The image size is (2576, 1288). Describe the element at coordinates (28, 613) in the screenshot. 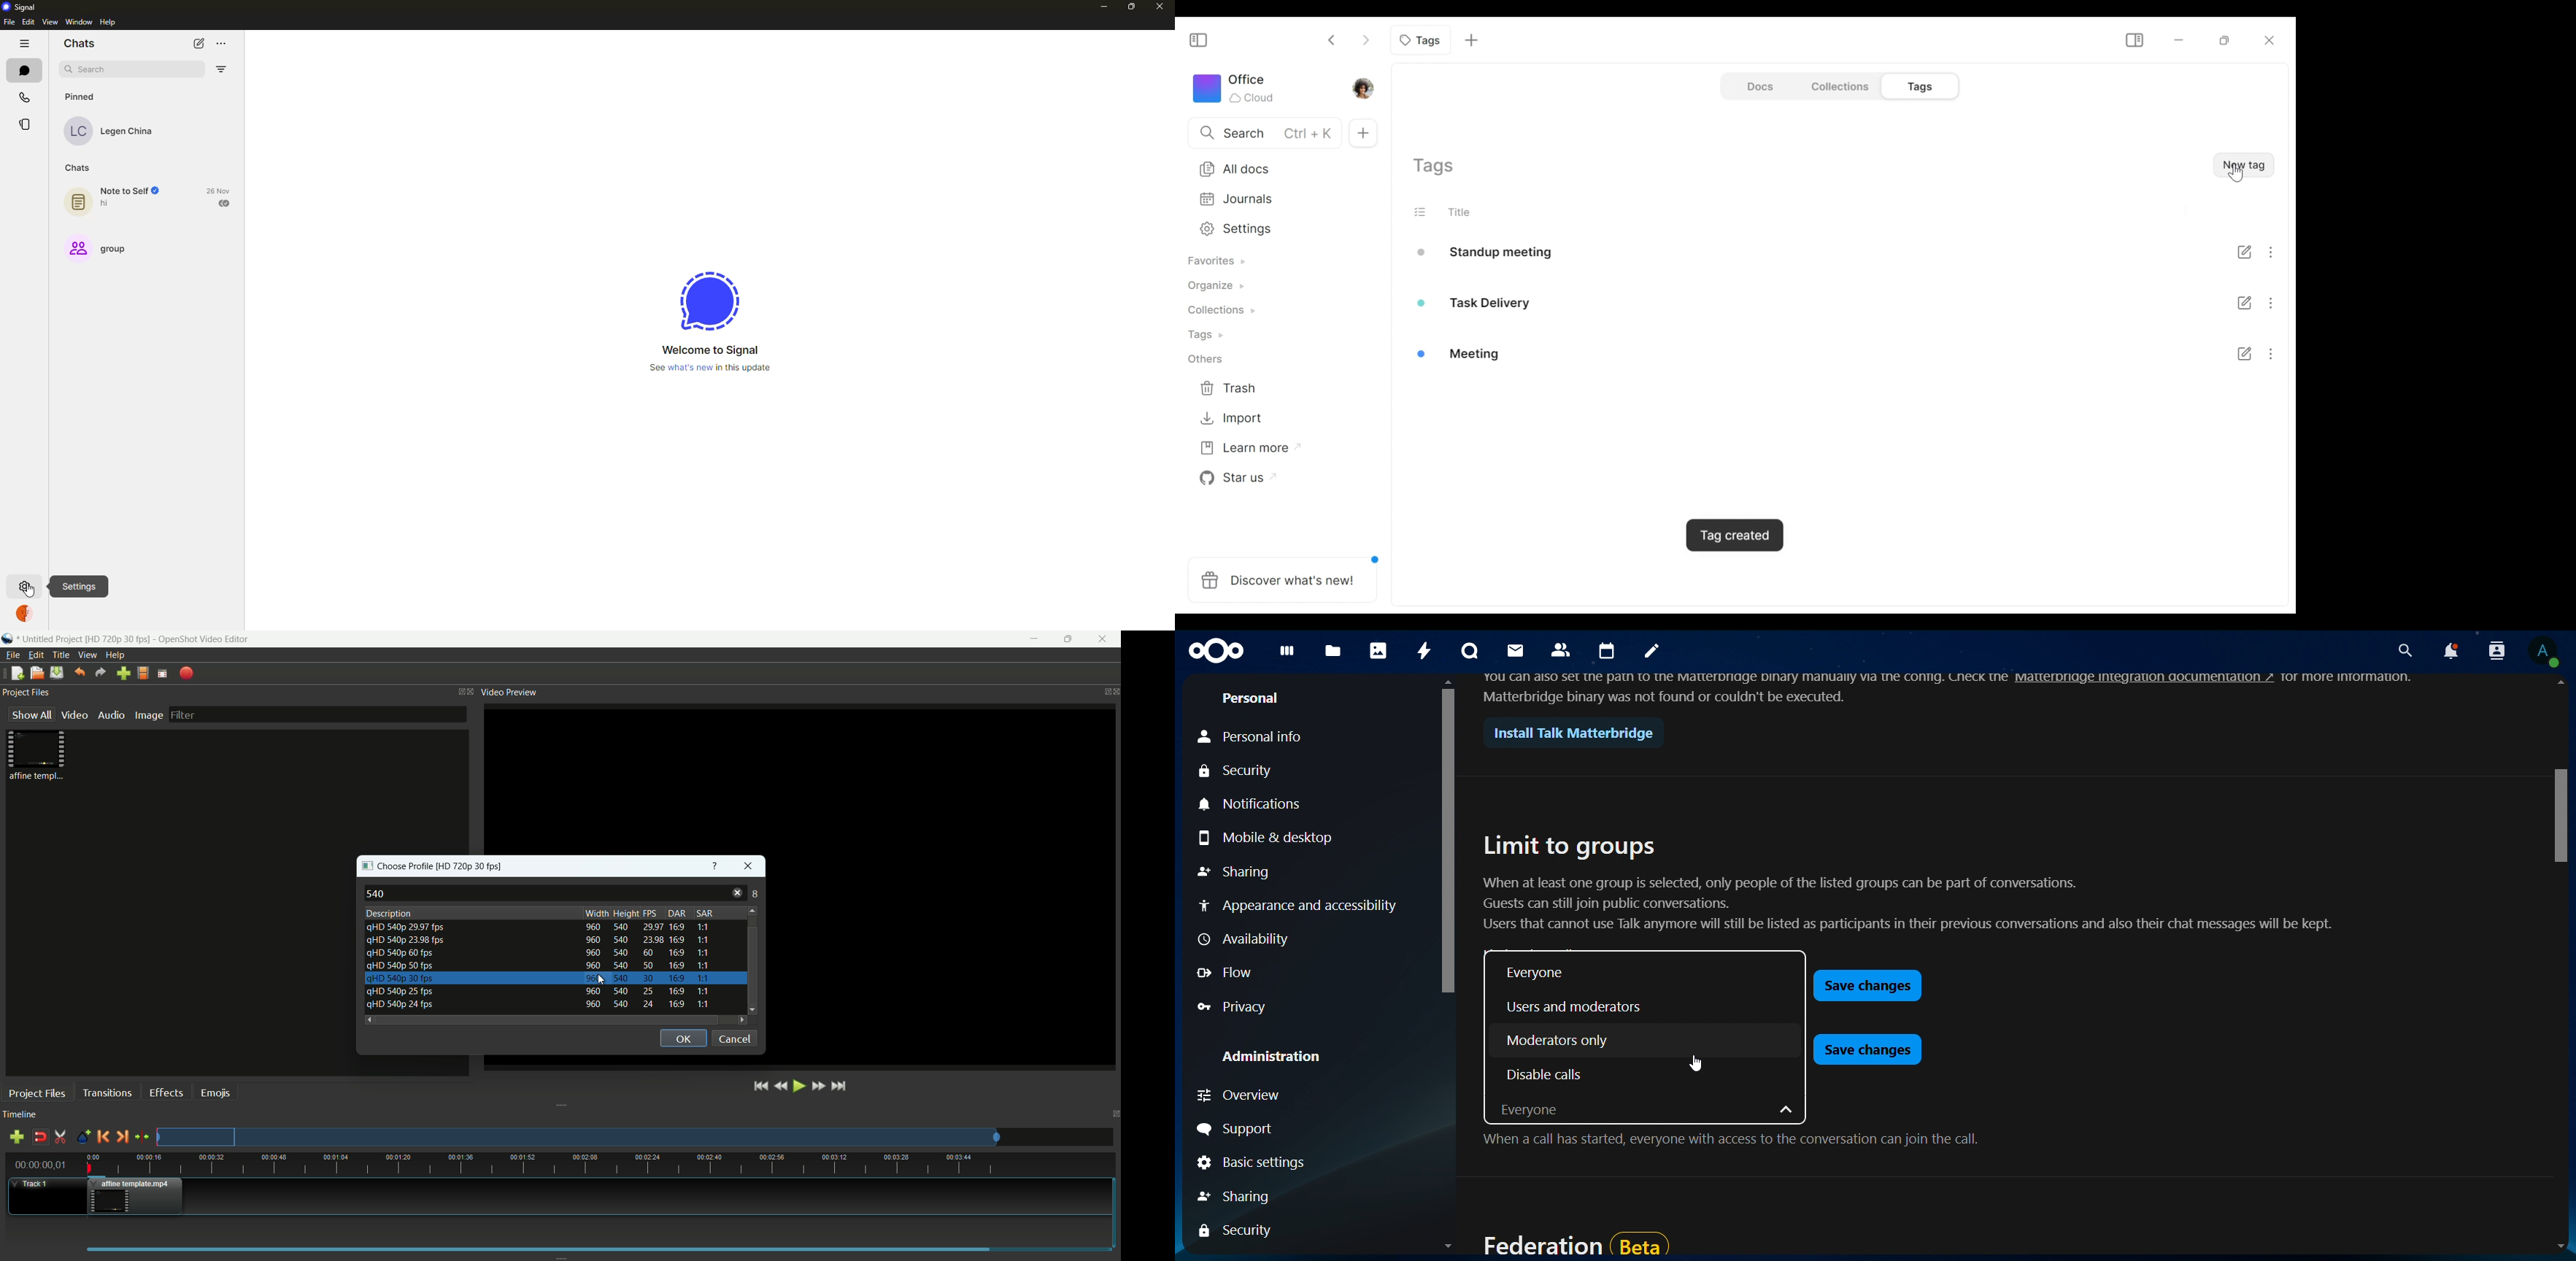

I see `profile` at that location.